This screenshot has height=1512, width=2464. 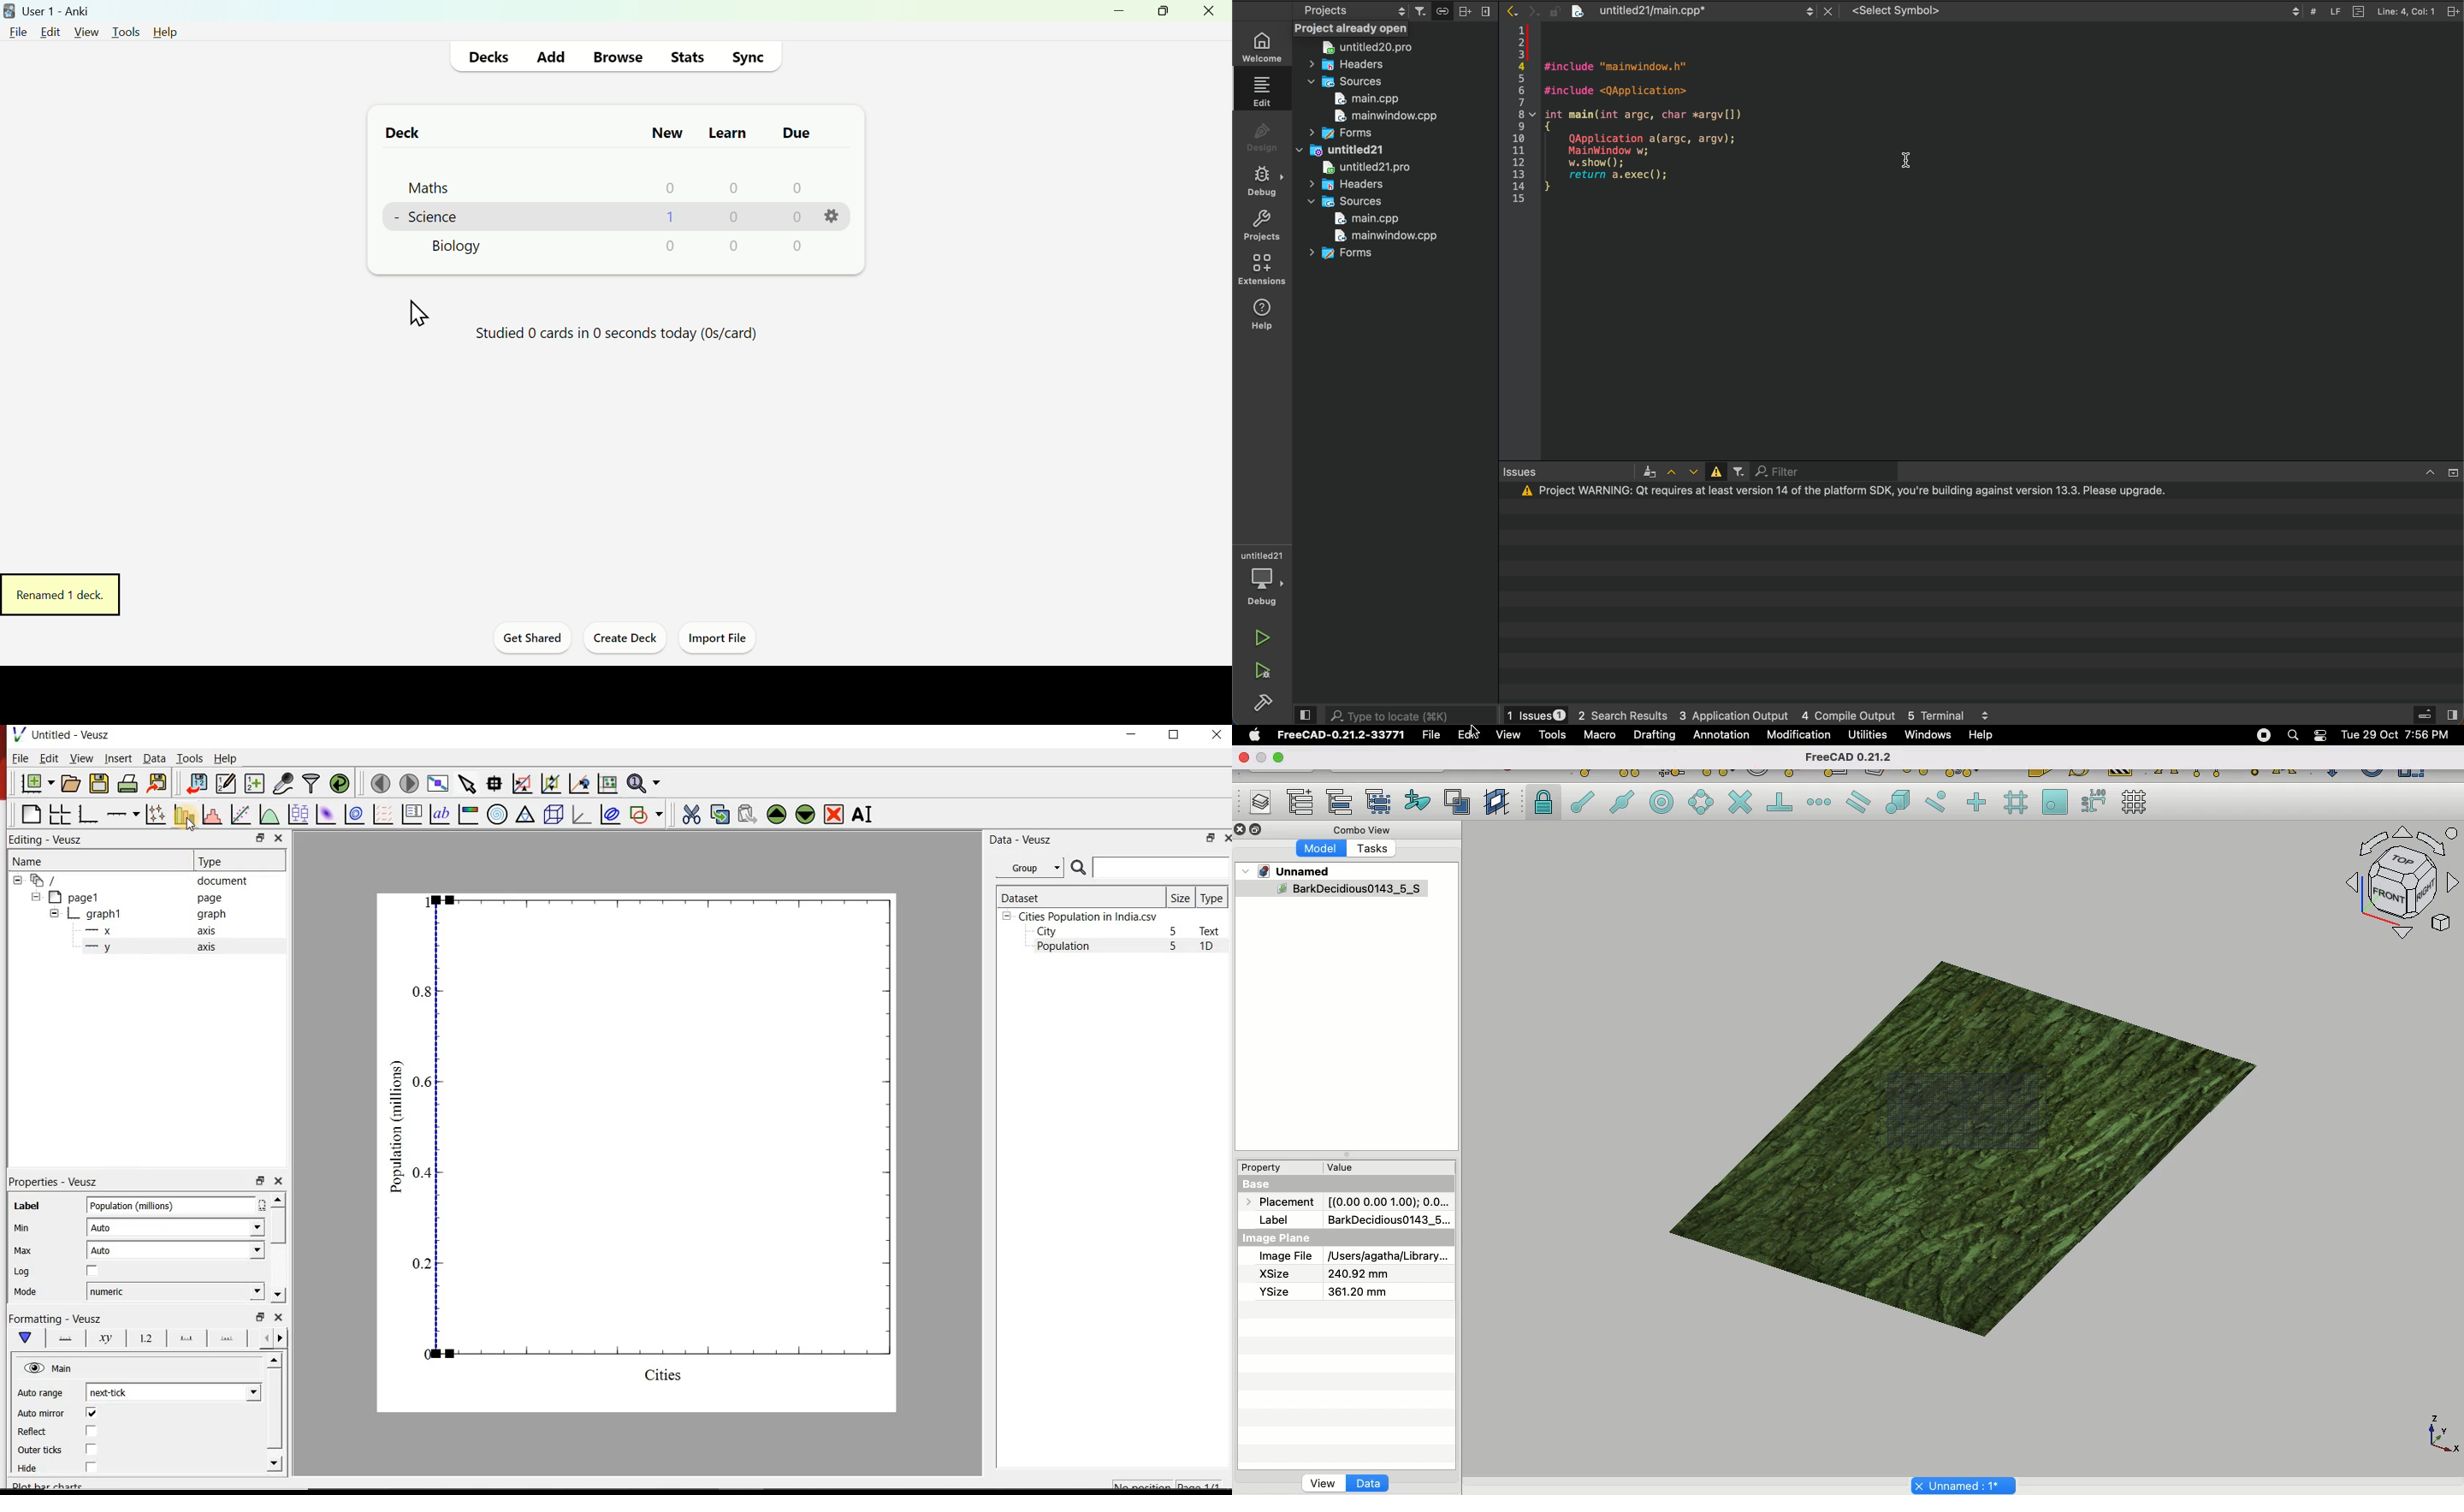 I want to click on 0, so click(x=796, y=187).